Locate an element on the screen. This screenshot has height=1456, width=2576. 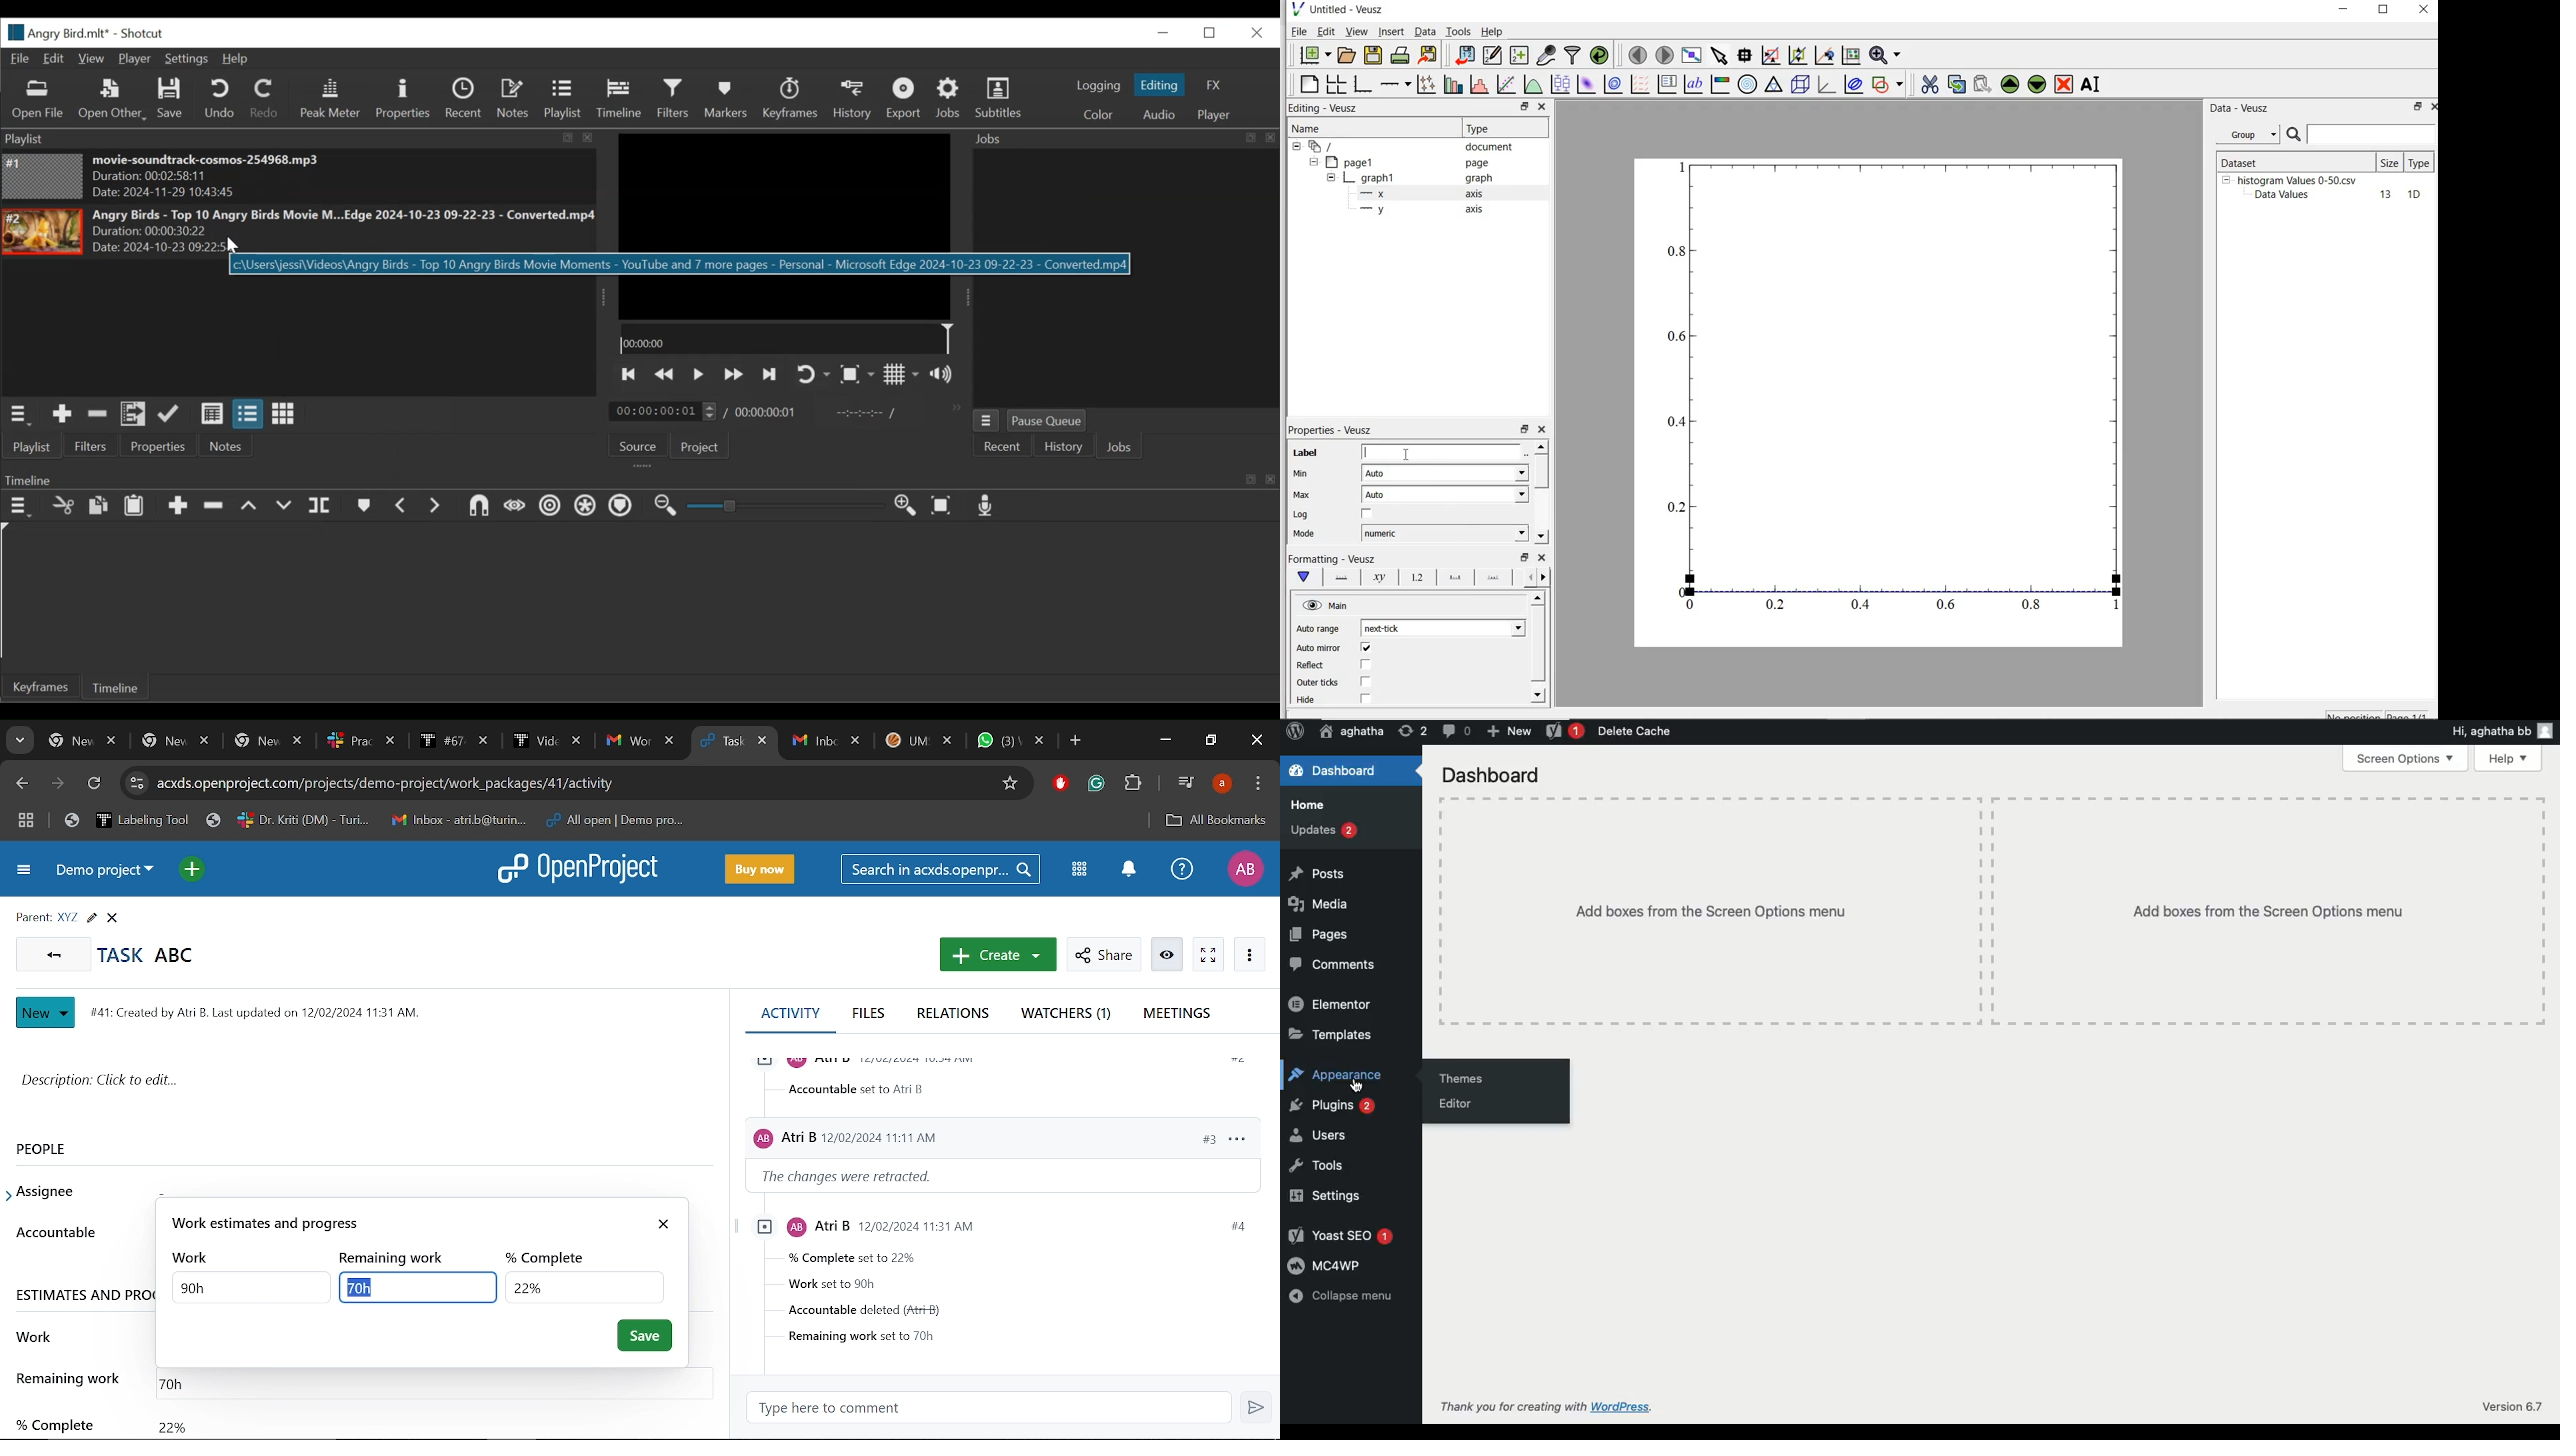
auto is located at coordinates (1447, 494).